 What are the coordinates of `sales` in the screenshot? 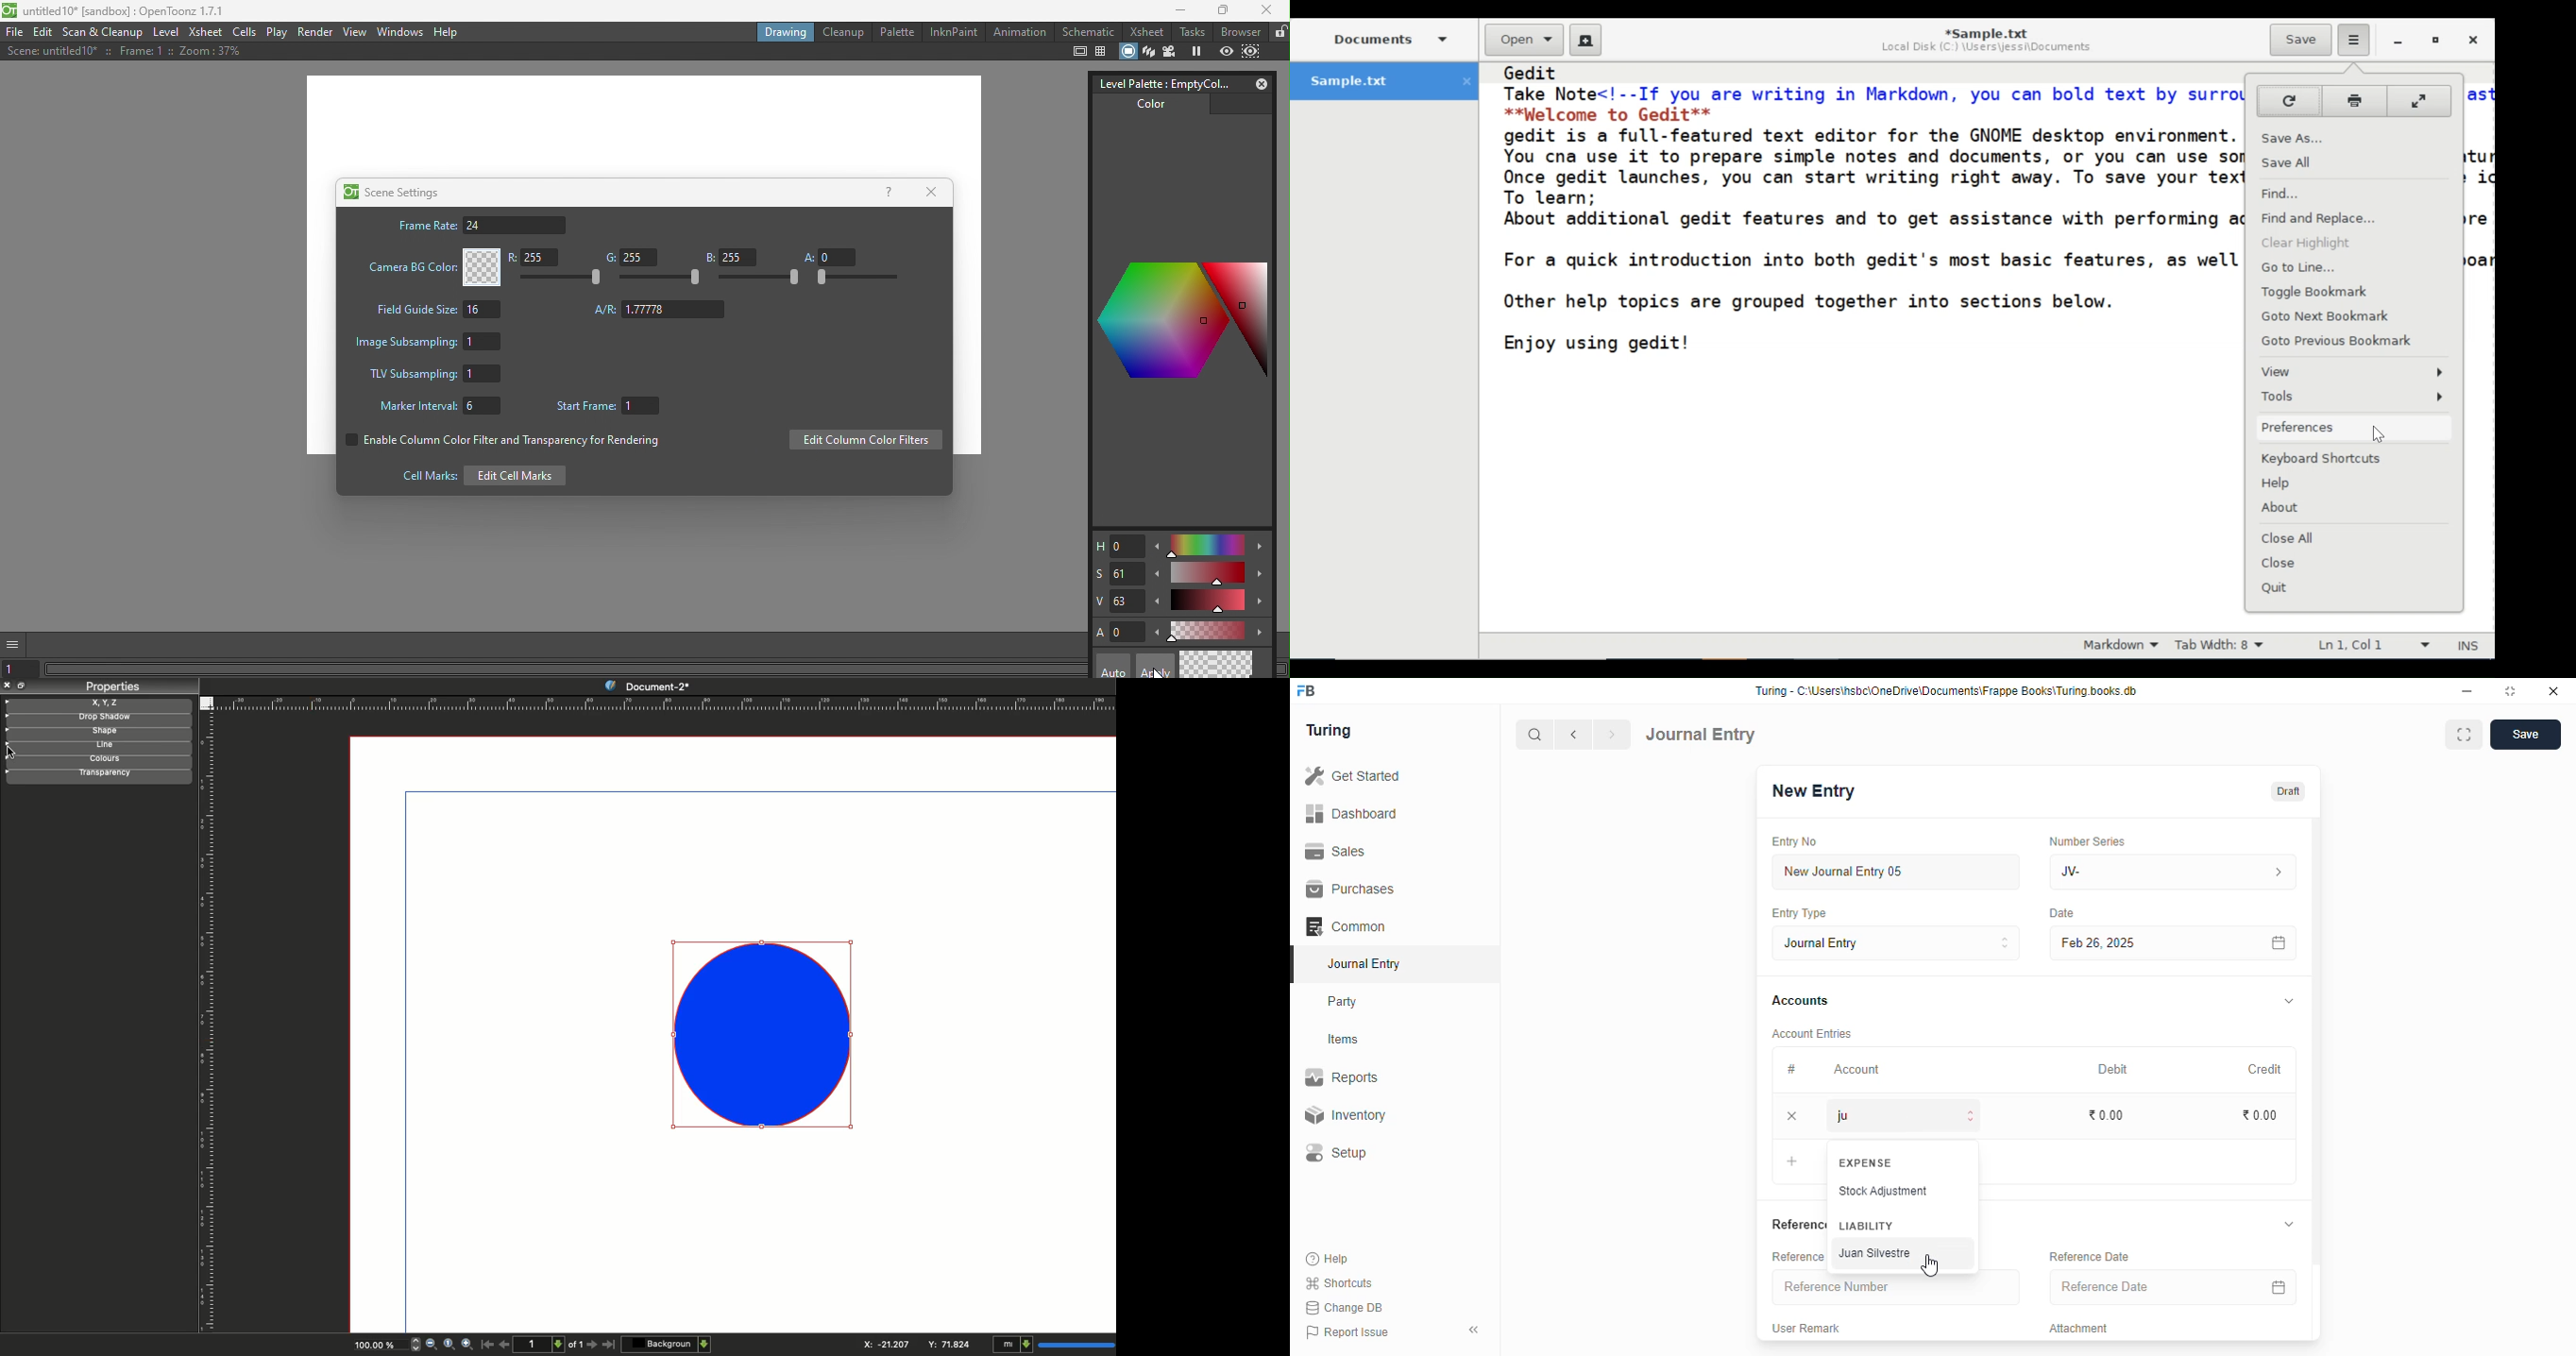 It's located at (1336, 850).